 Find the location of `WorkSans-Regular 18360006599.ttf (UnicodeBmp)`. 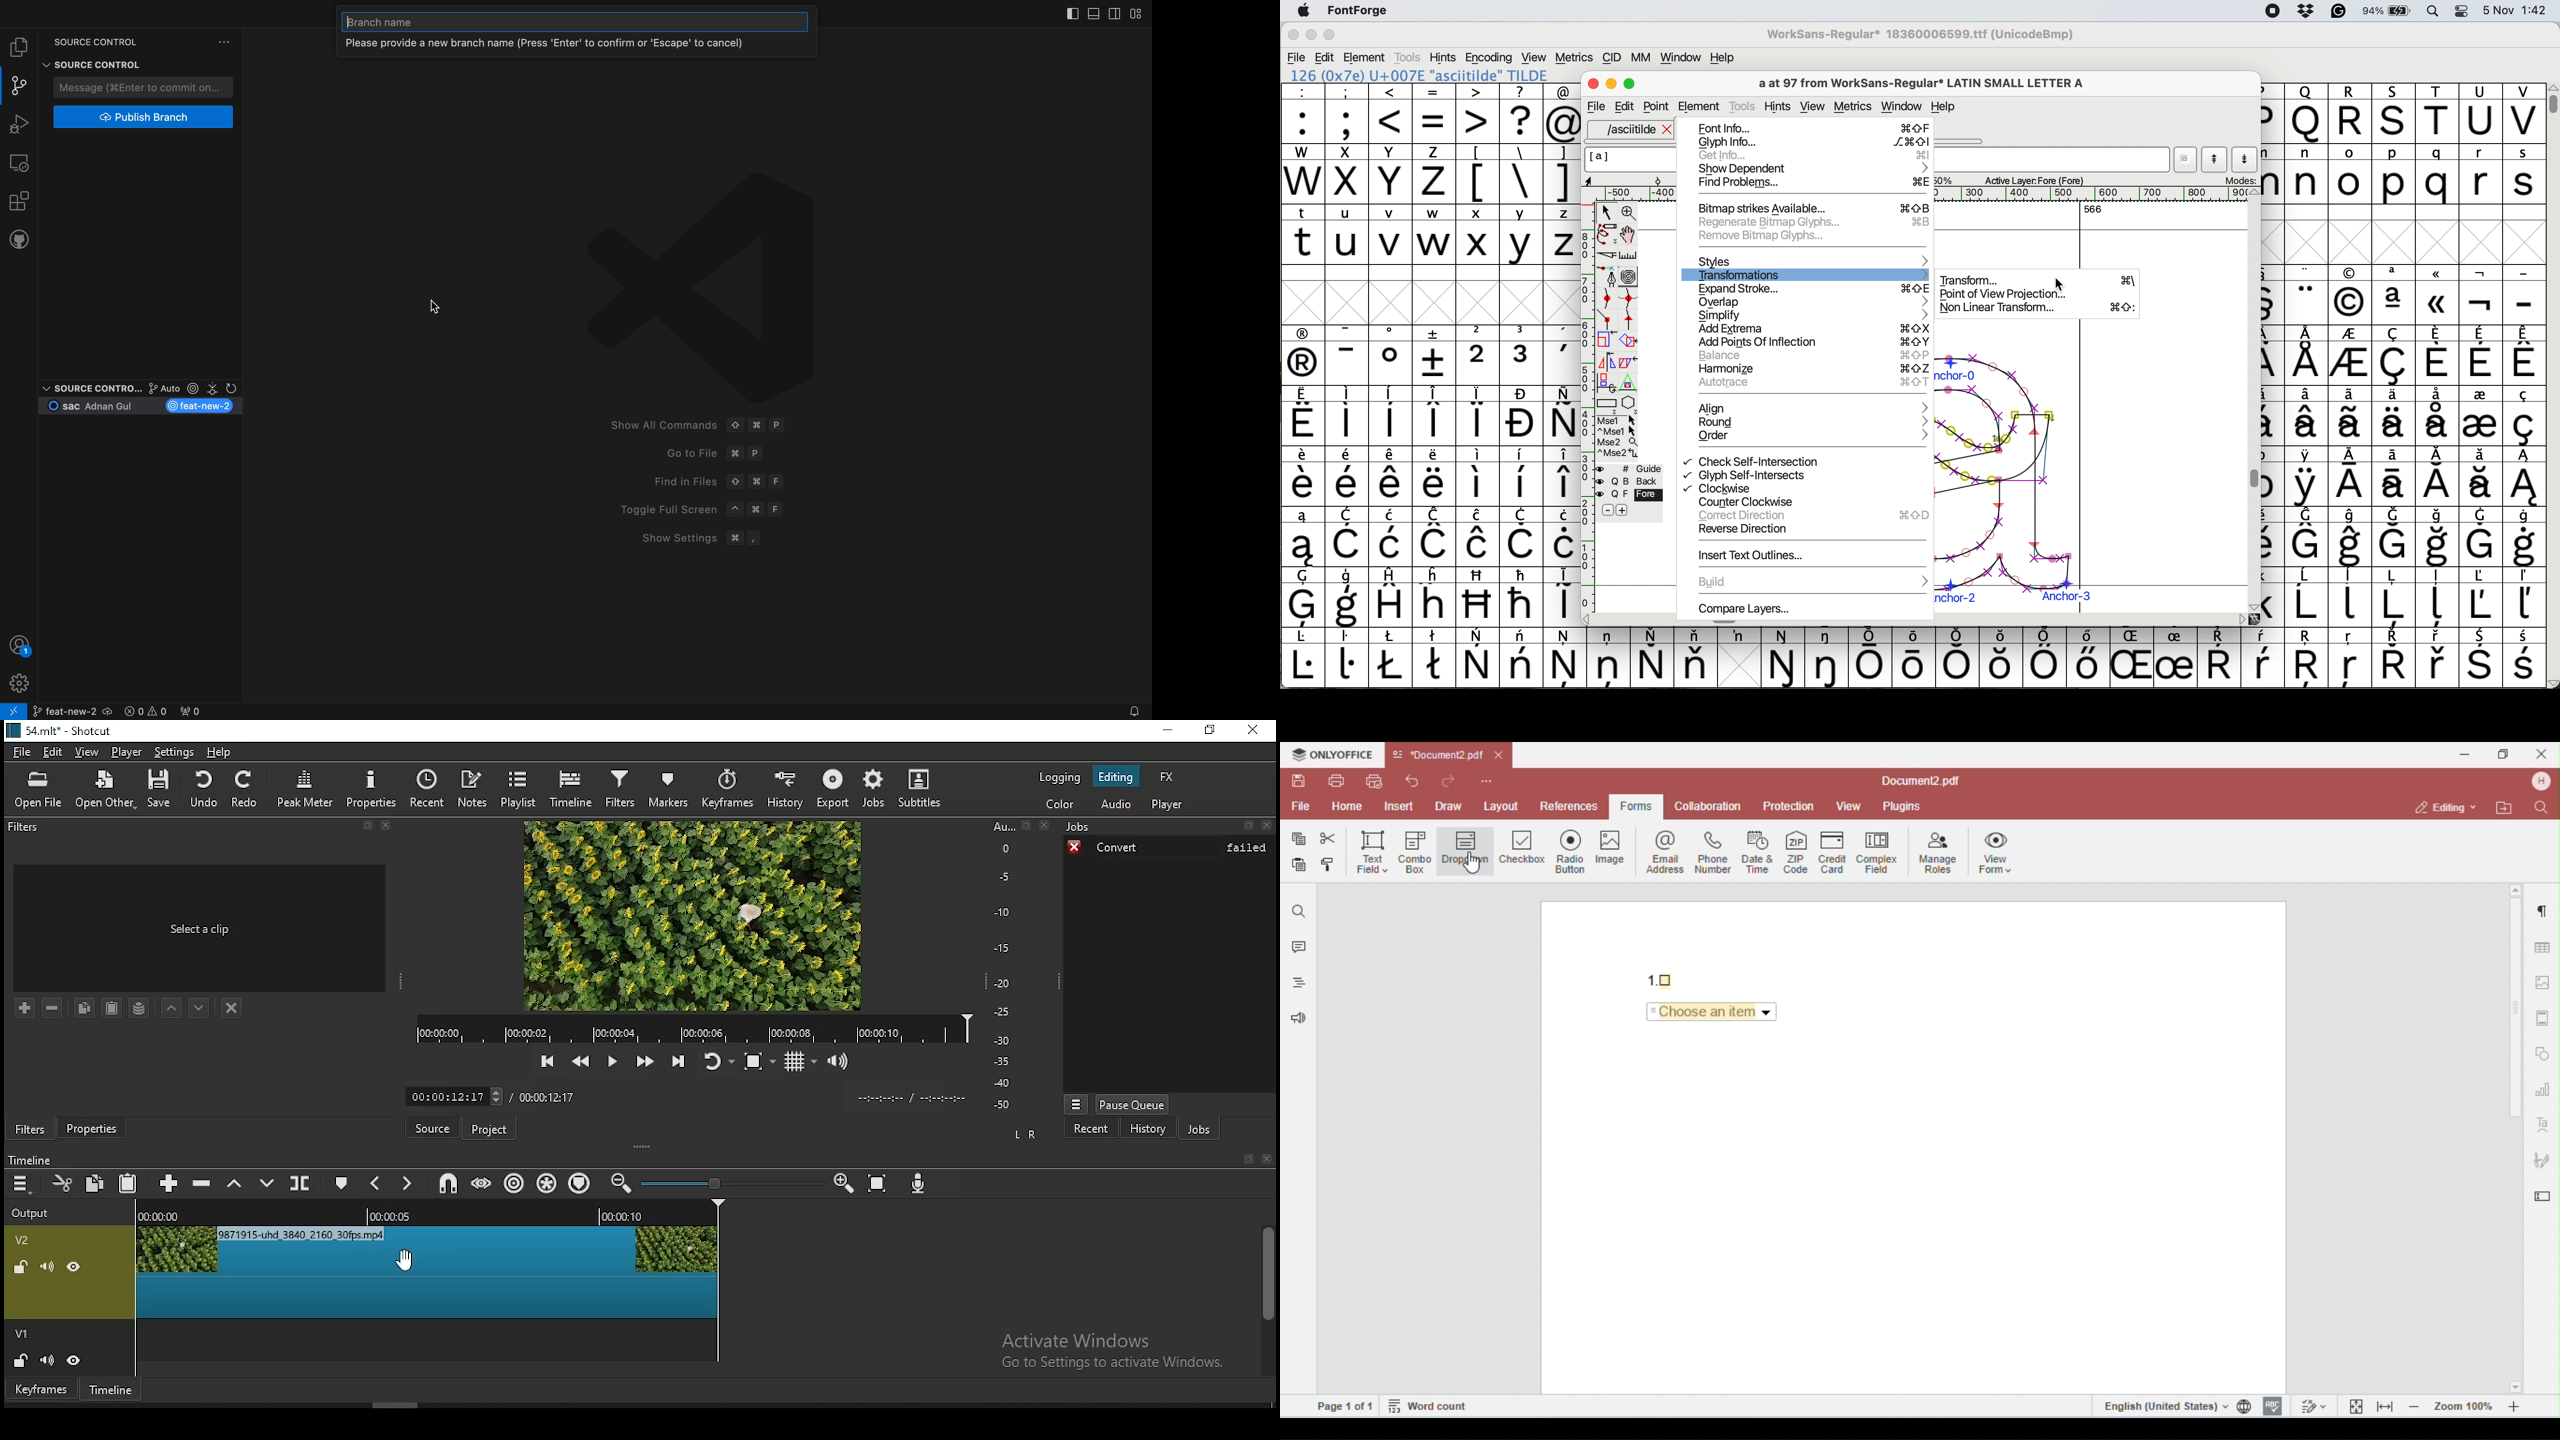

WorkSans-Regular 18360006599.ttf (UnicodeBmp) is located at coordinates (1920, 36).